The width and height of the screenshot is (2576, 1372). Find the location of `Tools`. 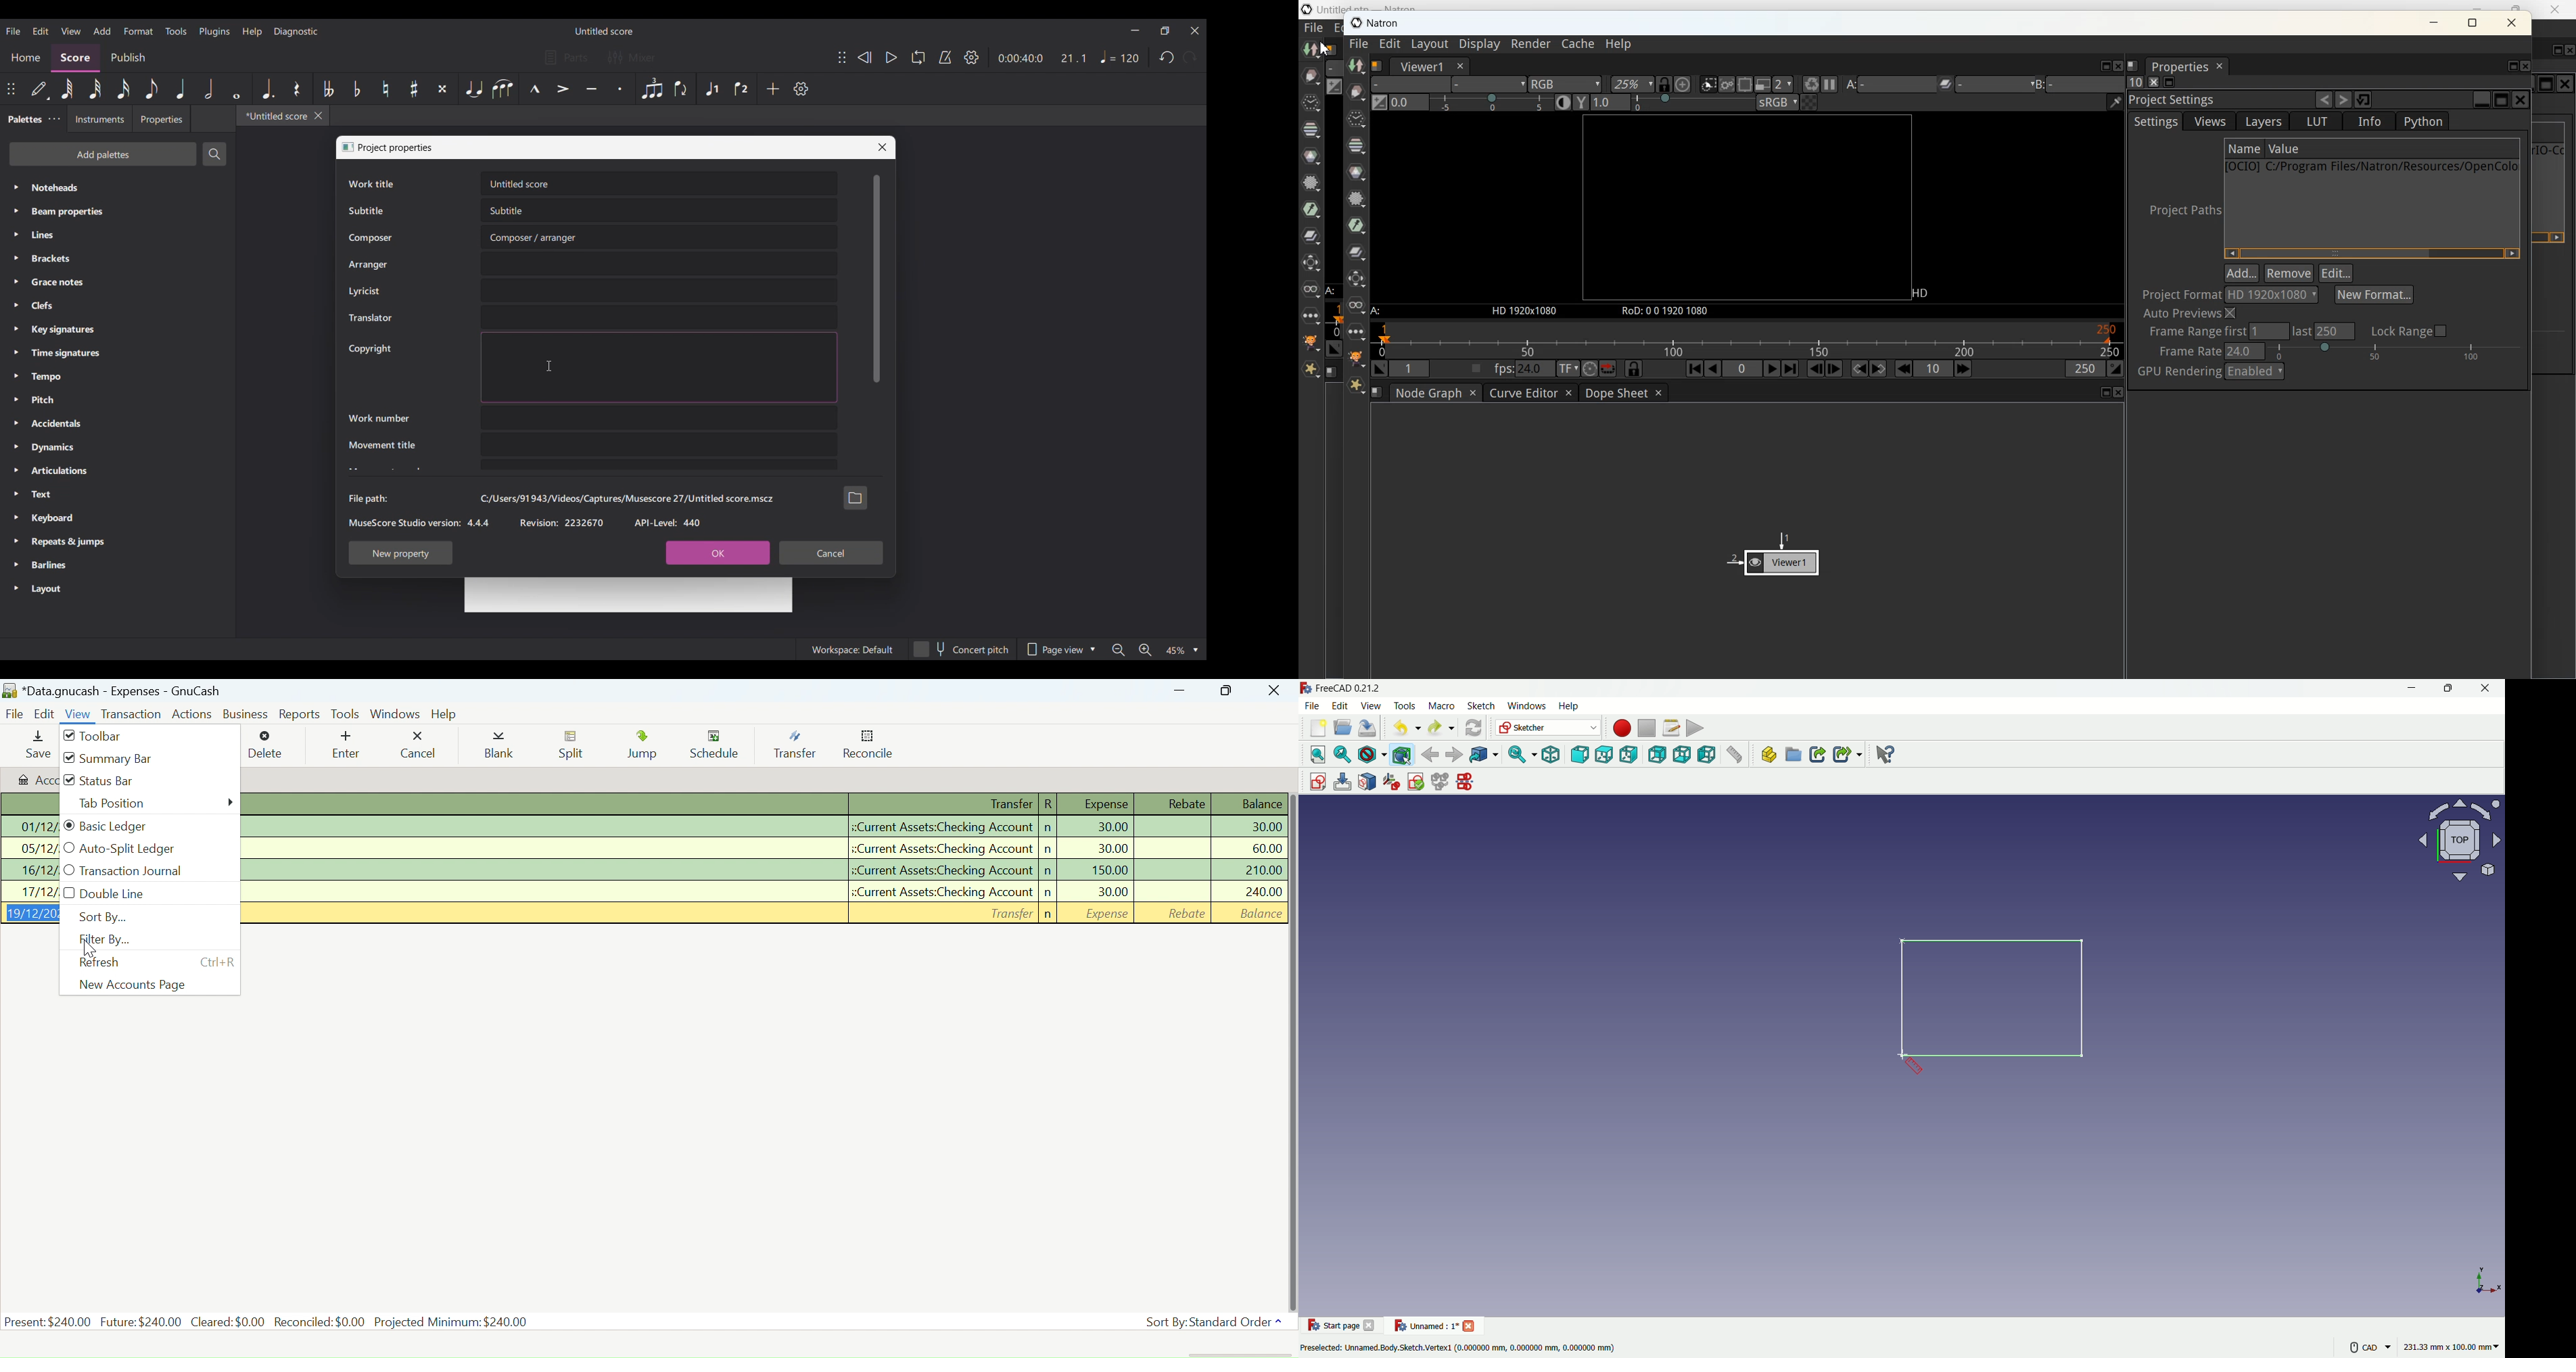

Tools is located at coordinates (345, 713).